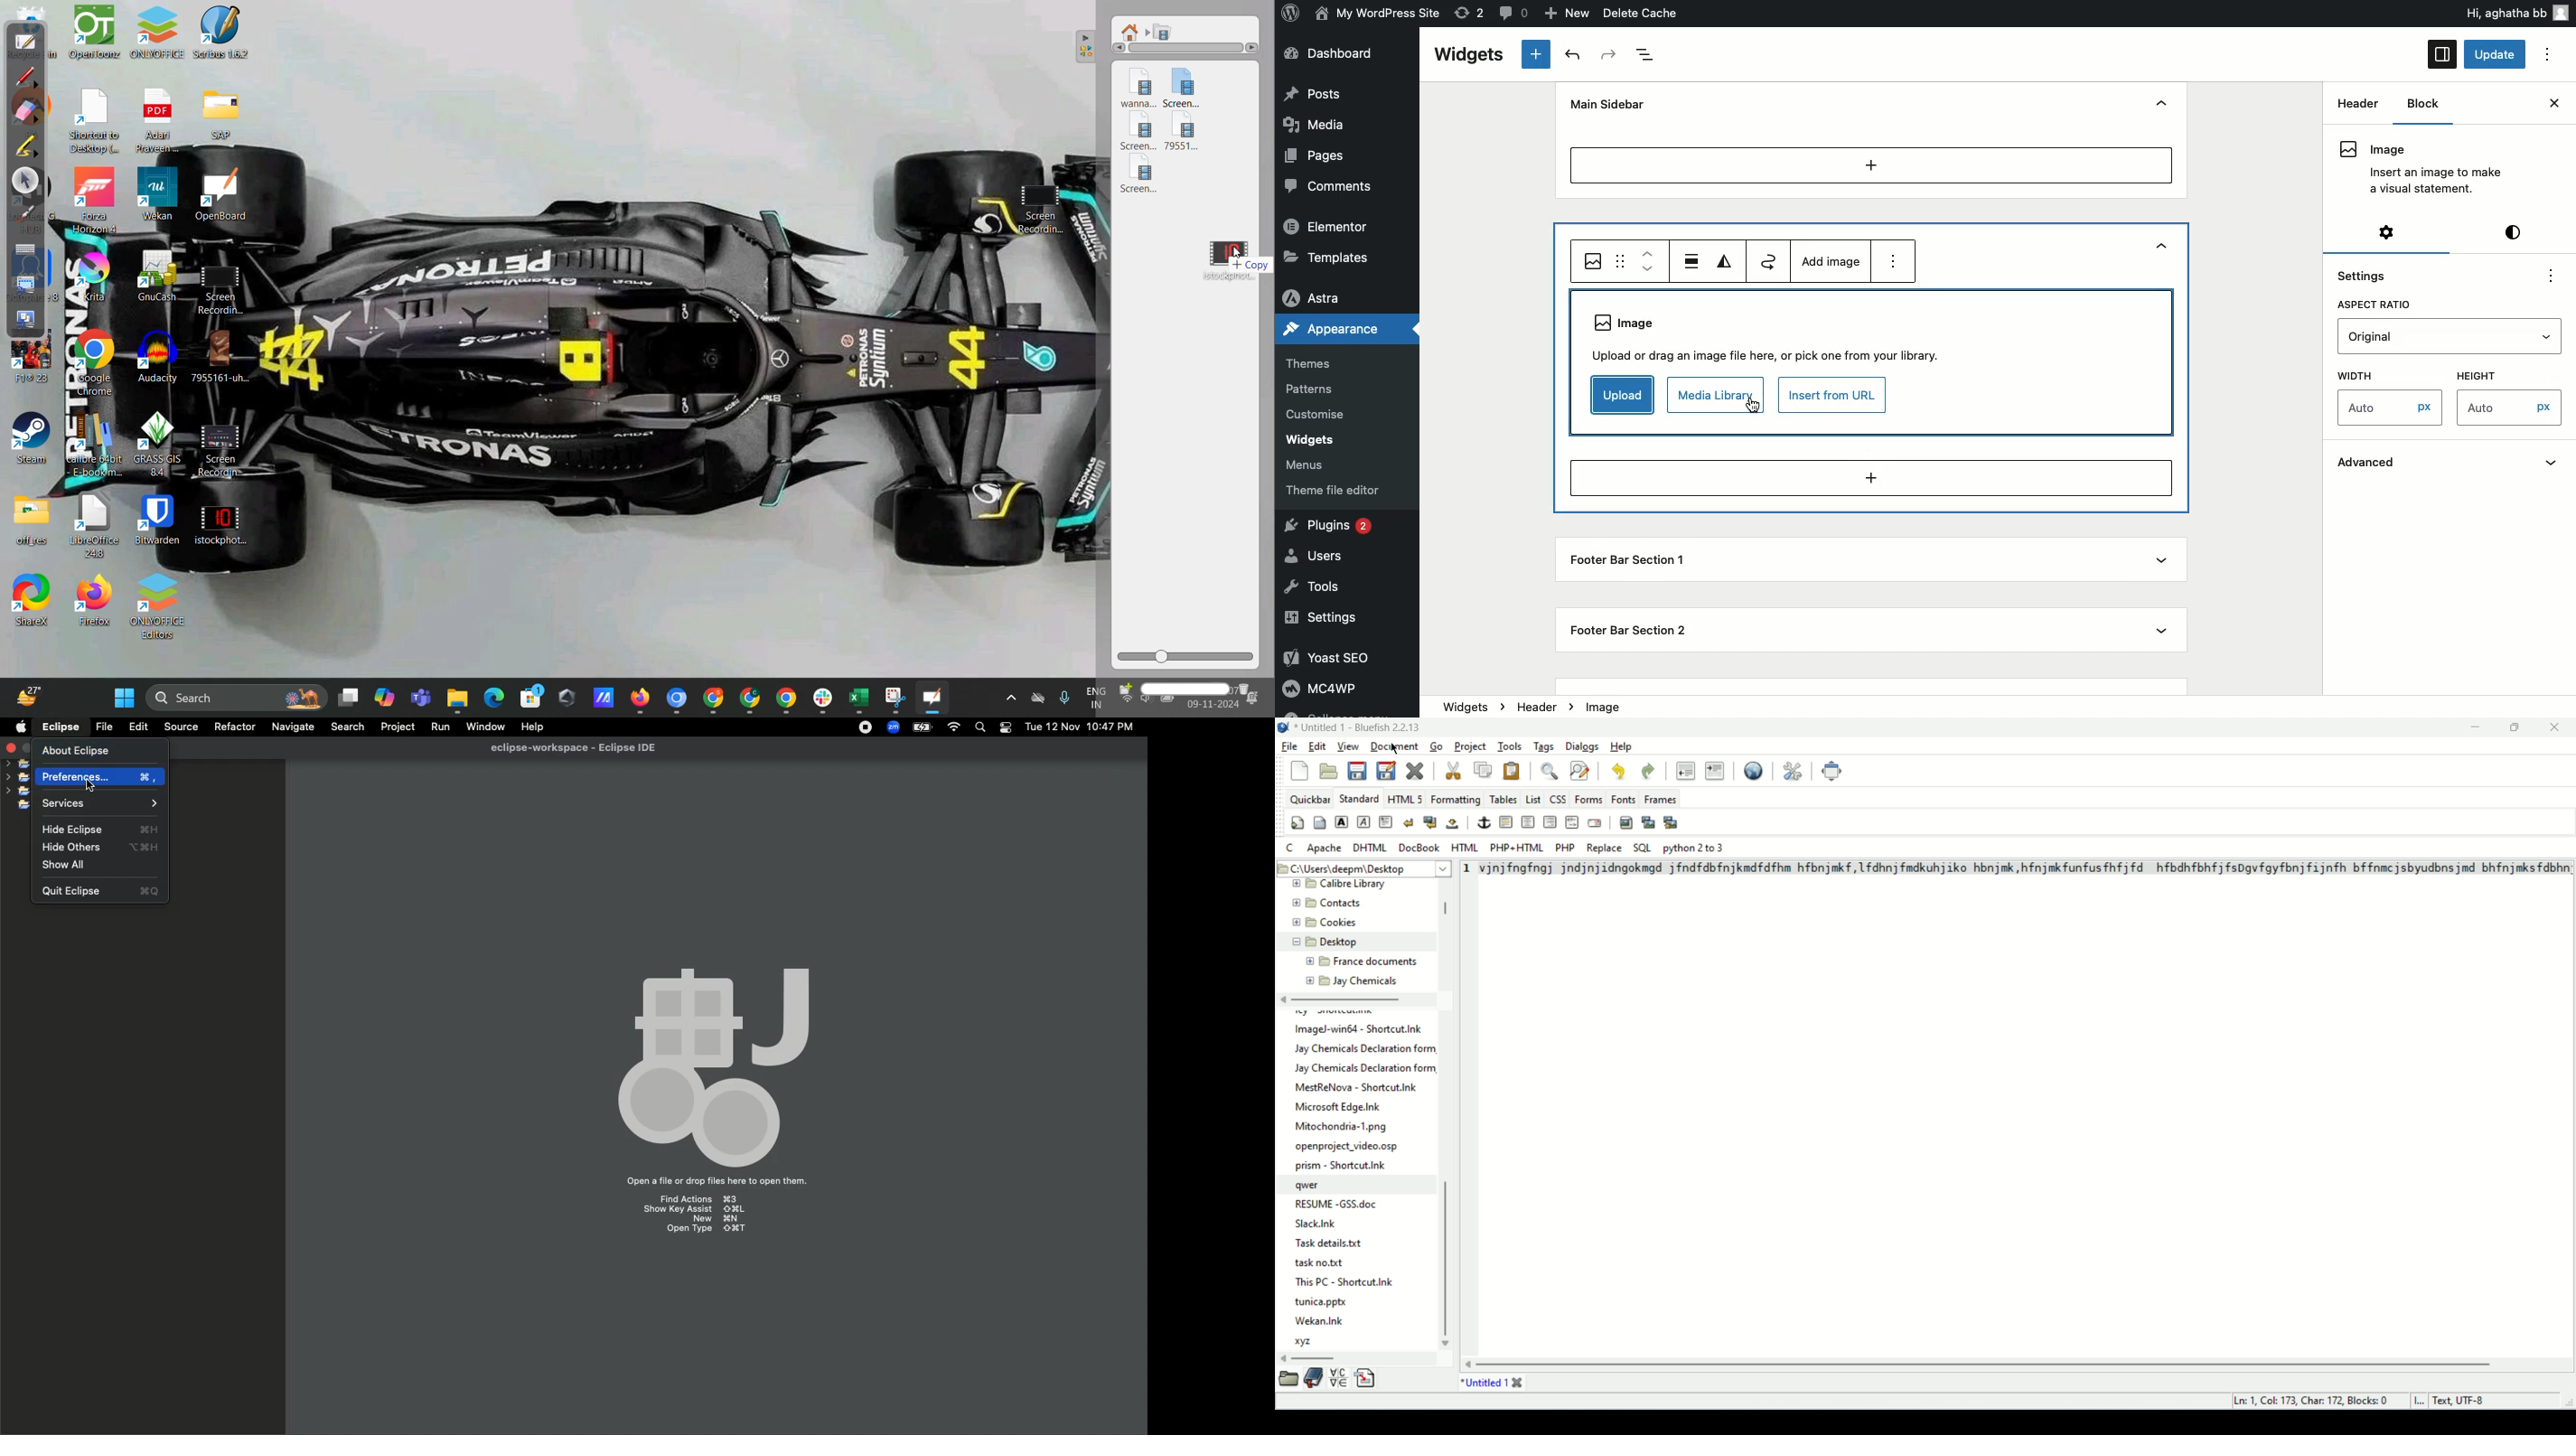 The height and width of the screenshot is (1456, 2576). Describe the element at coordinates (895, 696) in the screenshot. I see `Minimized snipping tool` at that location.